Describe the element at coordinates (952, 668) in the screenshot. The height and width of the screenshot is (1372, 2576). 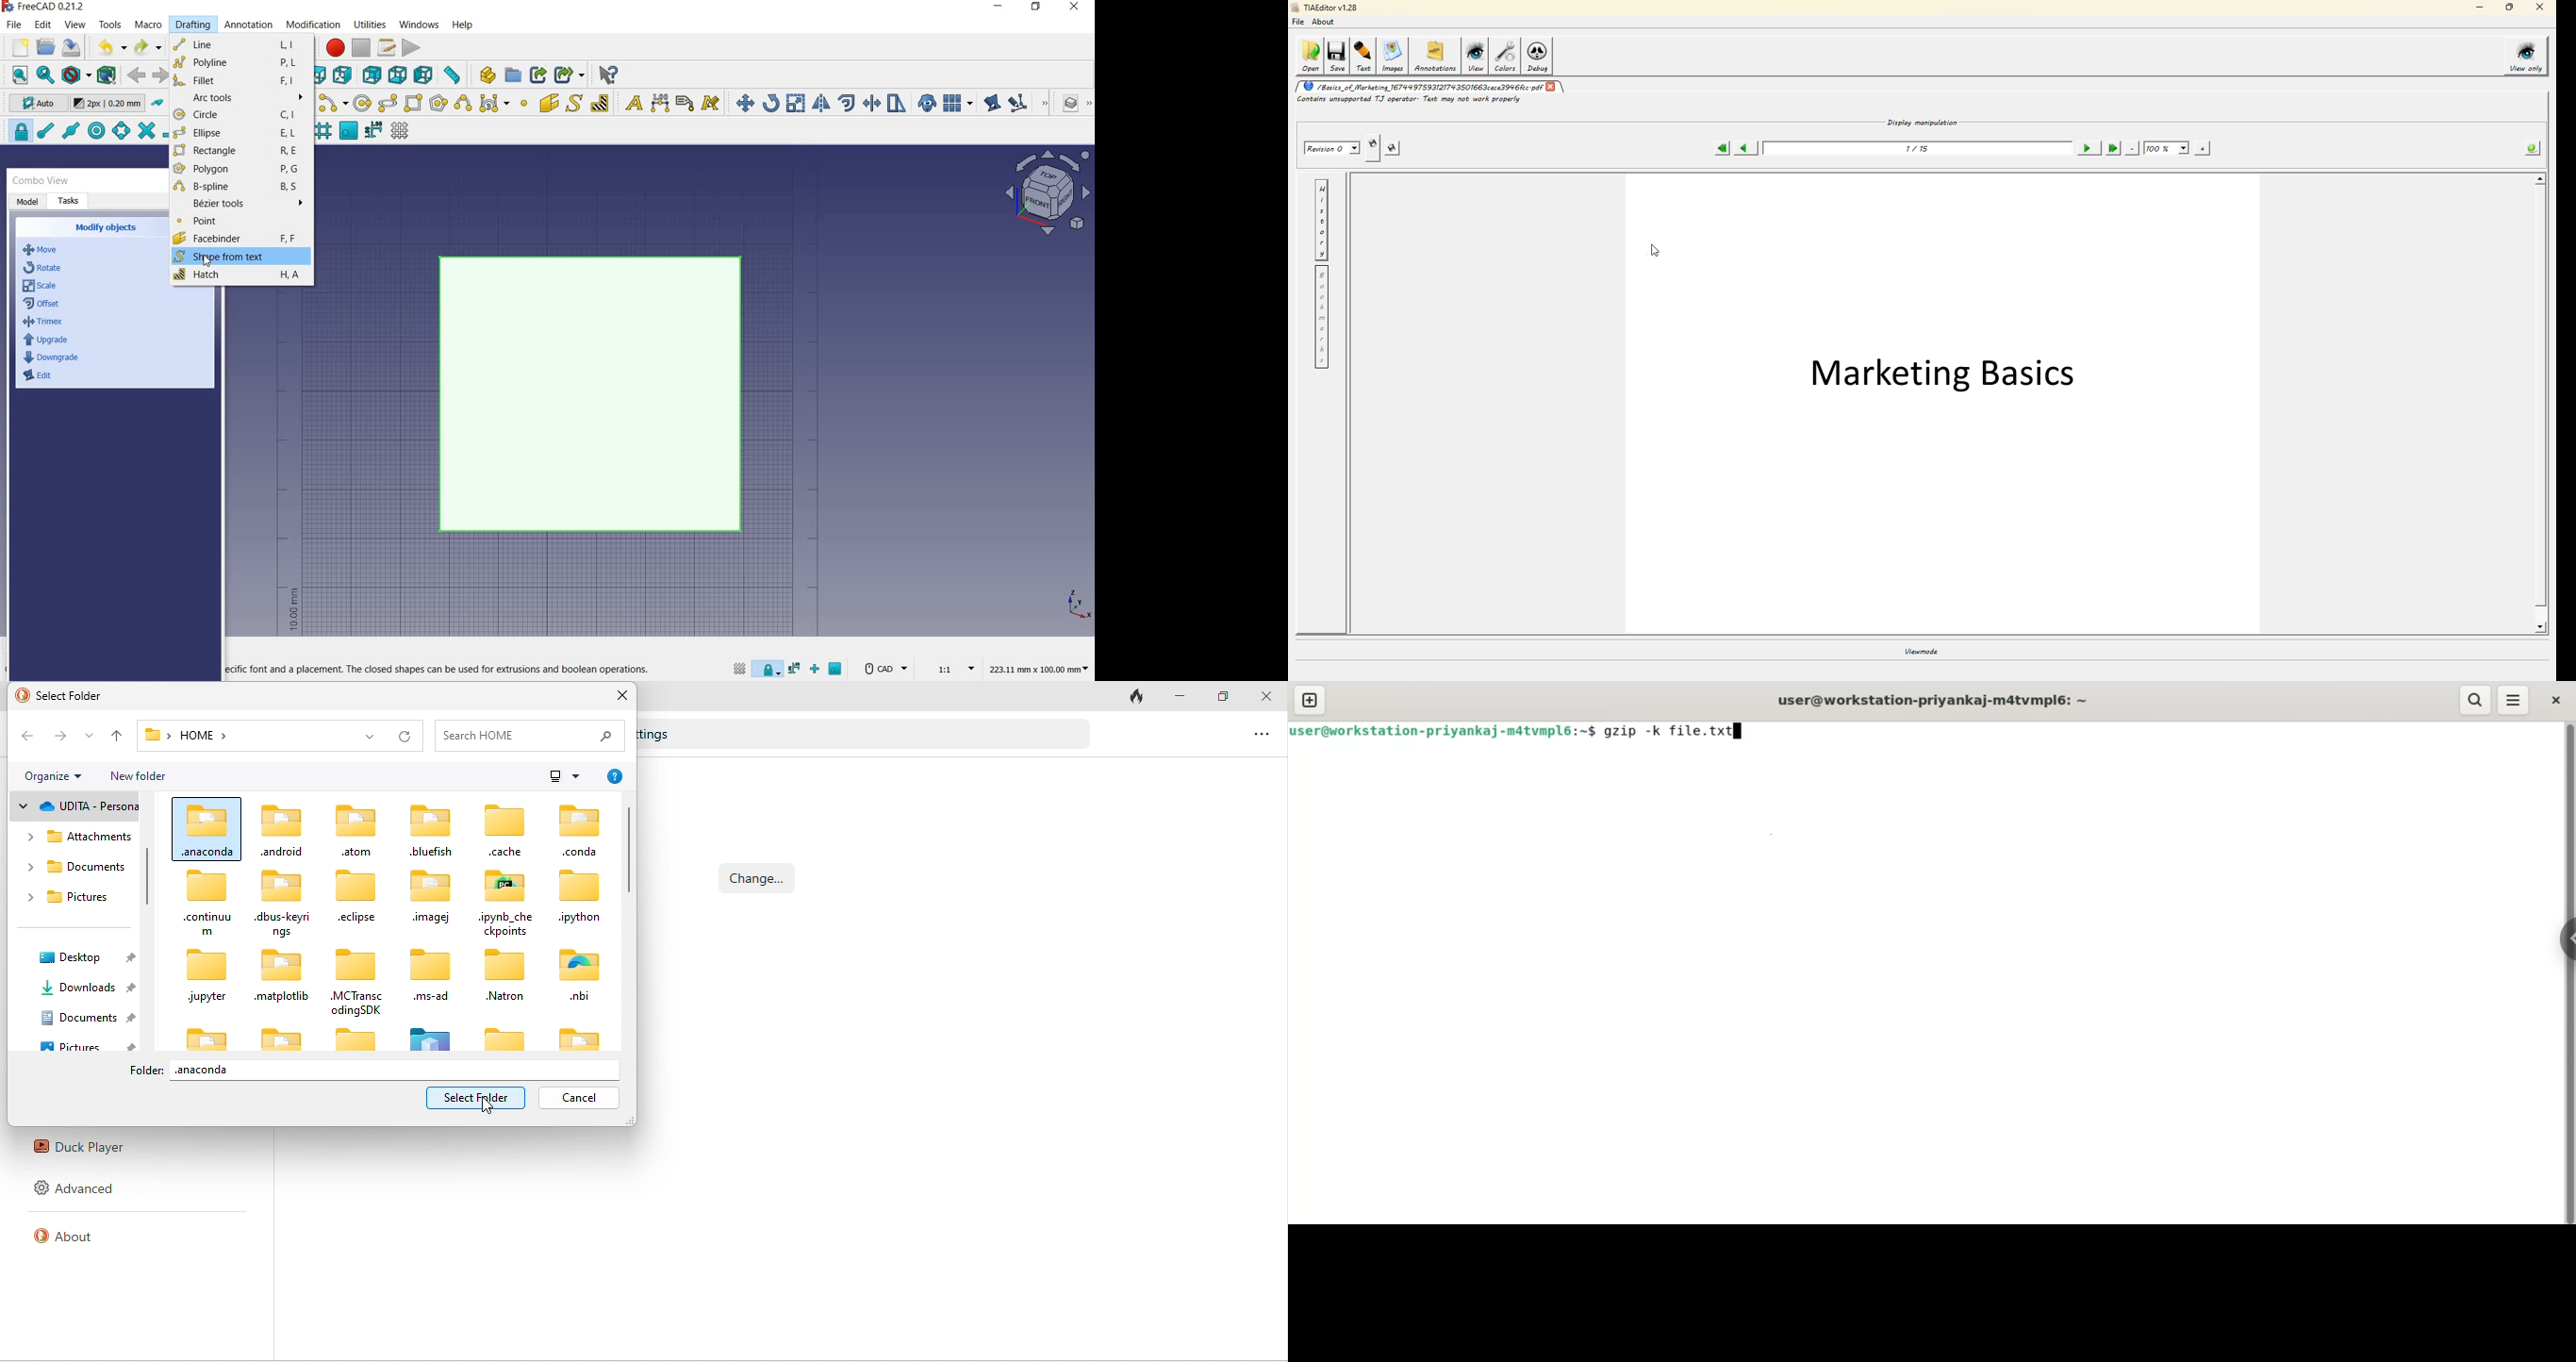
I see `set scale` at that location.